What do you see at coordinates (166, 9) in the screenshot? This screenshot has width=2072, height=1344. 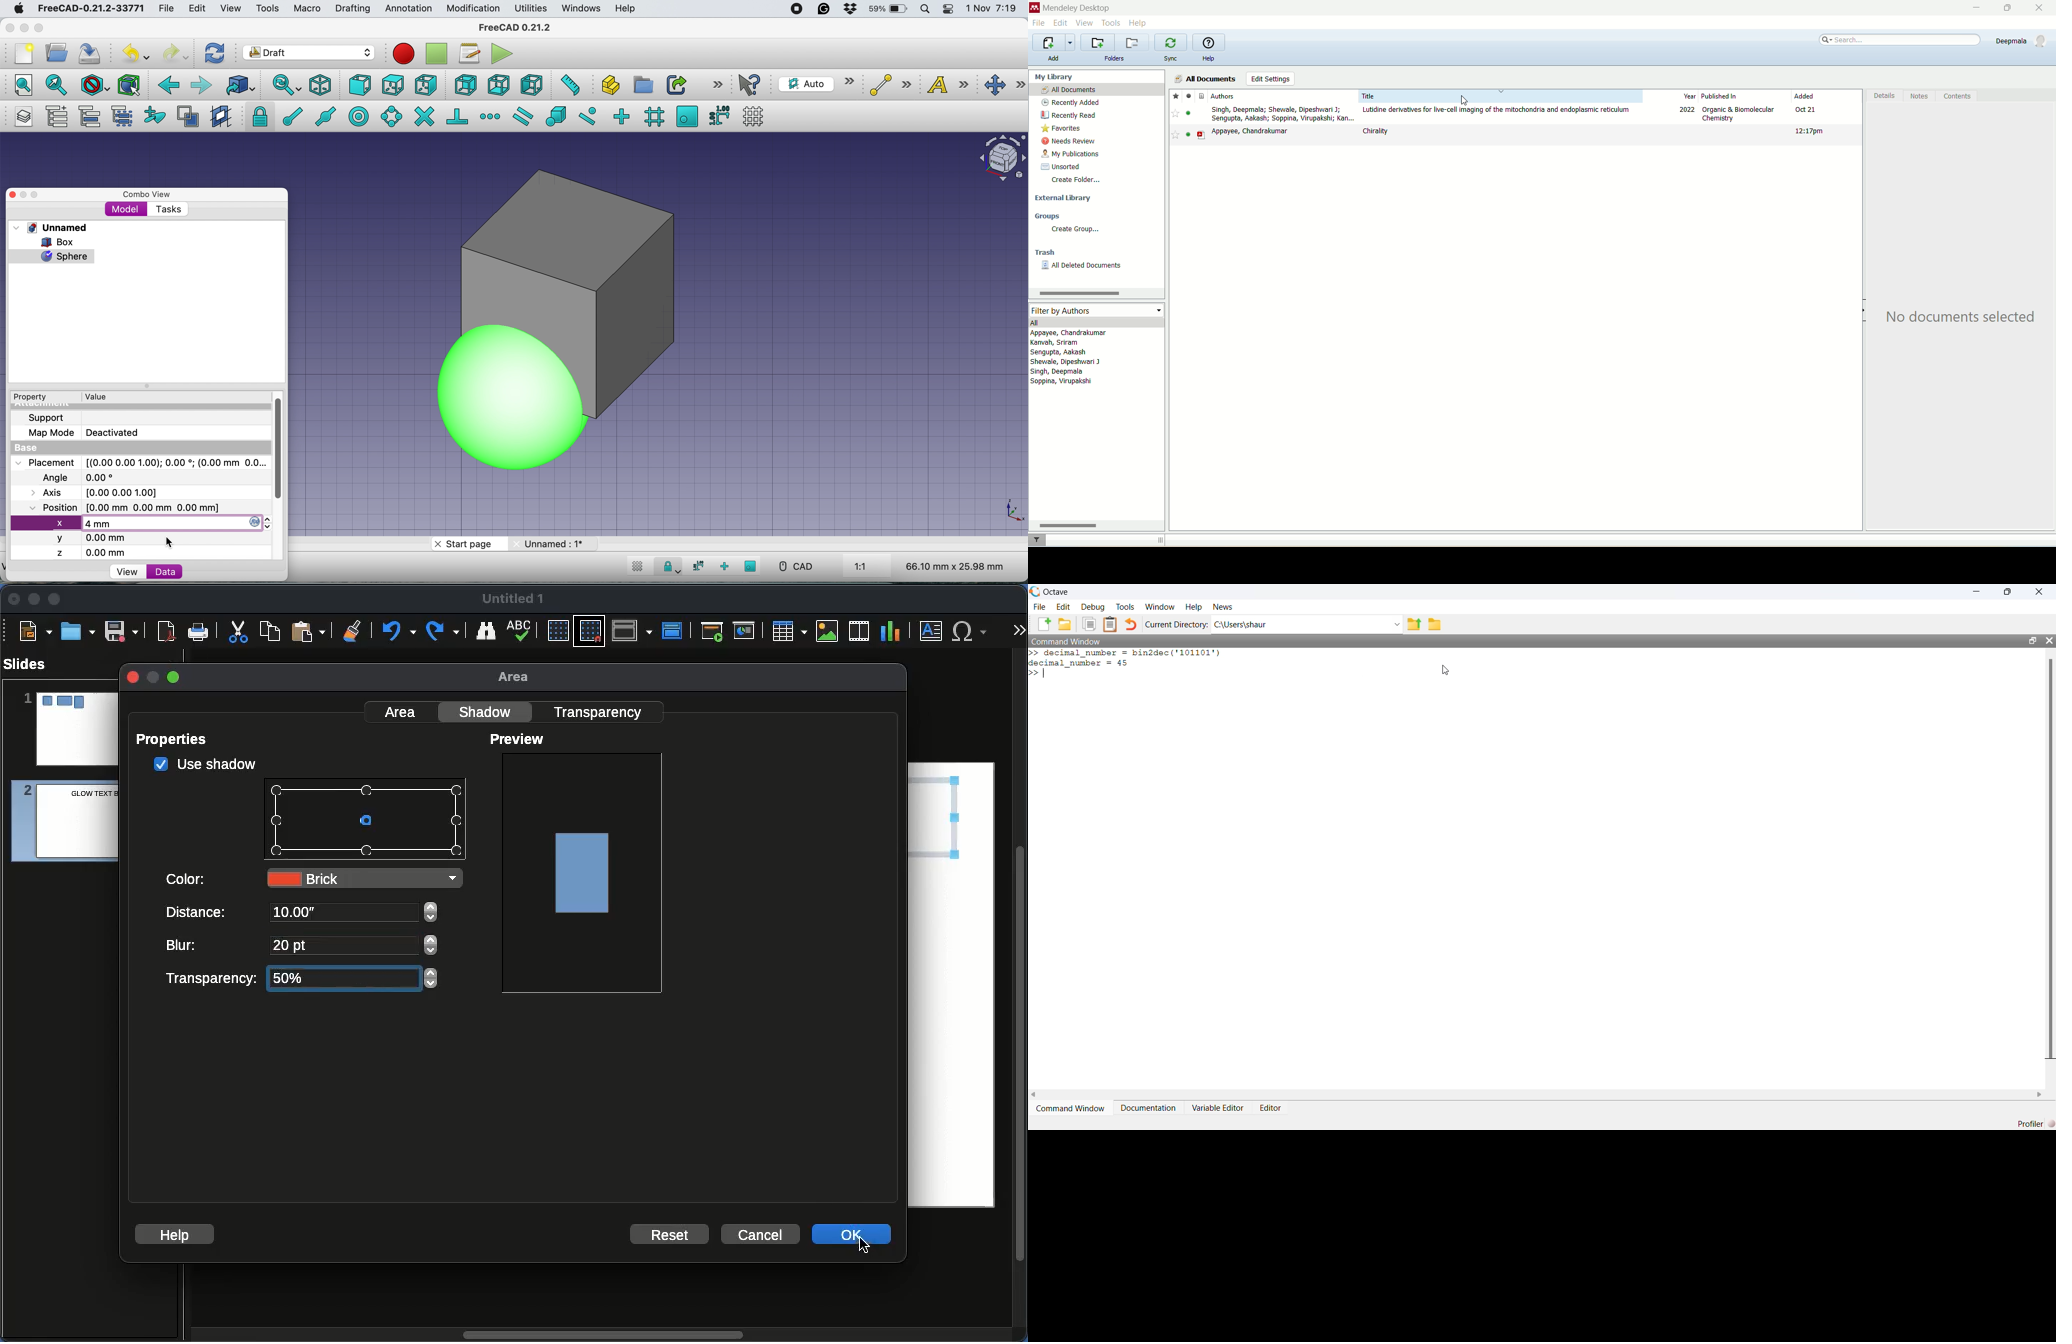 I see `file` at bounding box center [166, 9].